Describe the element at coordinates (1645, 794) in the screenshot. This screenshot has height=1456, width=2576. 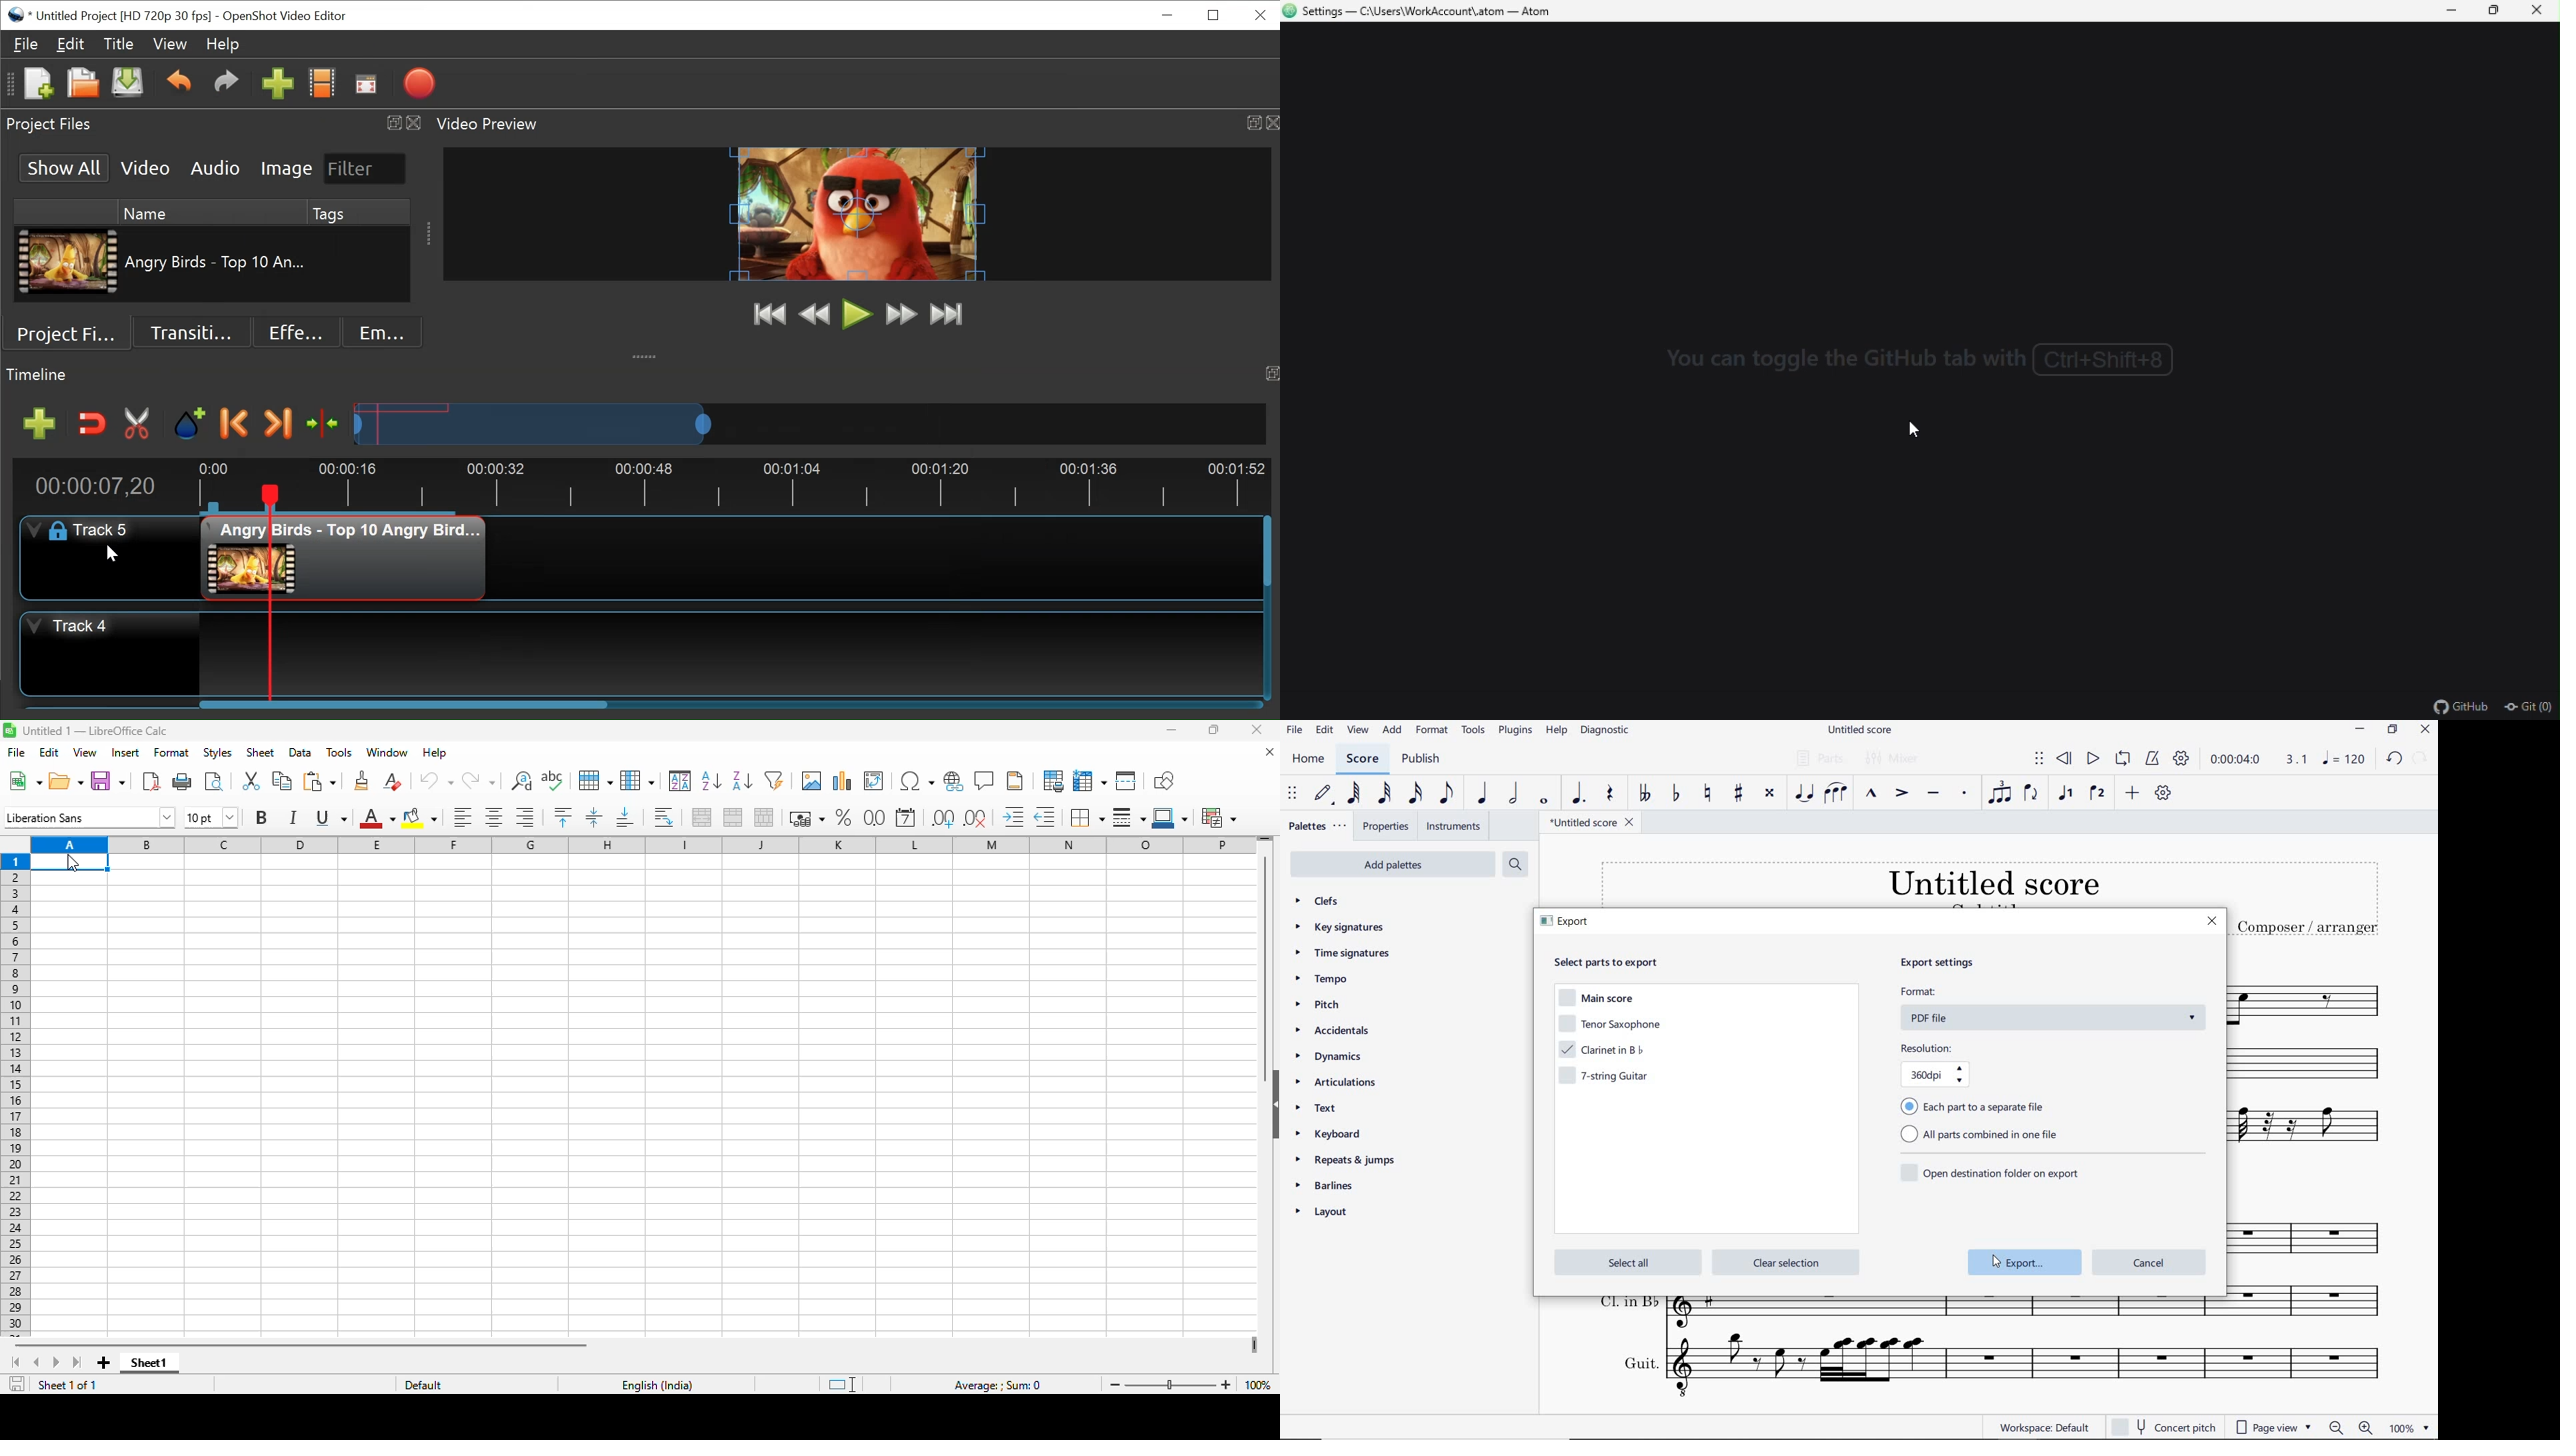
I see `TOGGLE DOUBLE-FLAT` at that location.